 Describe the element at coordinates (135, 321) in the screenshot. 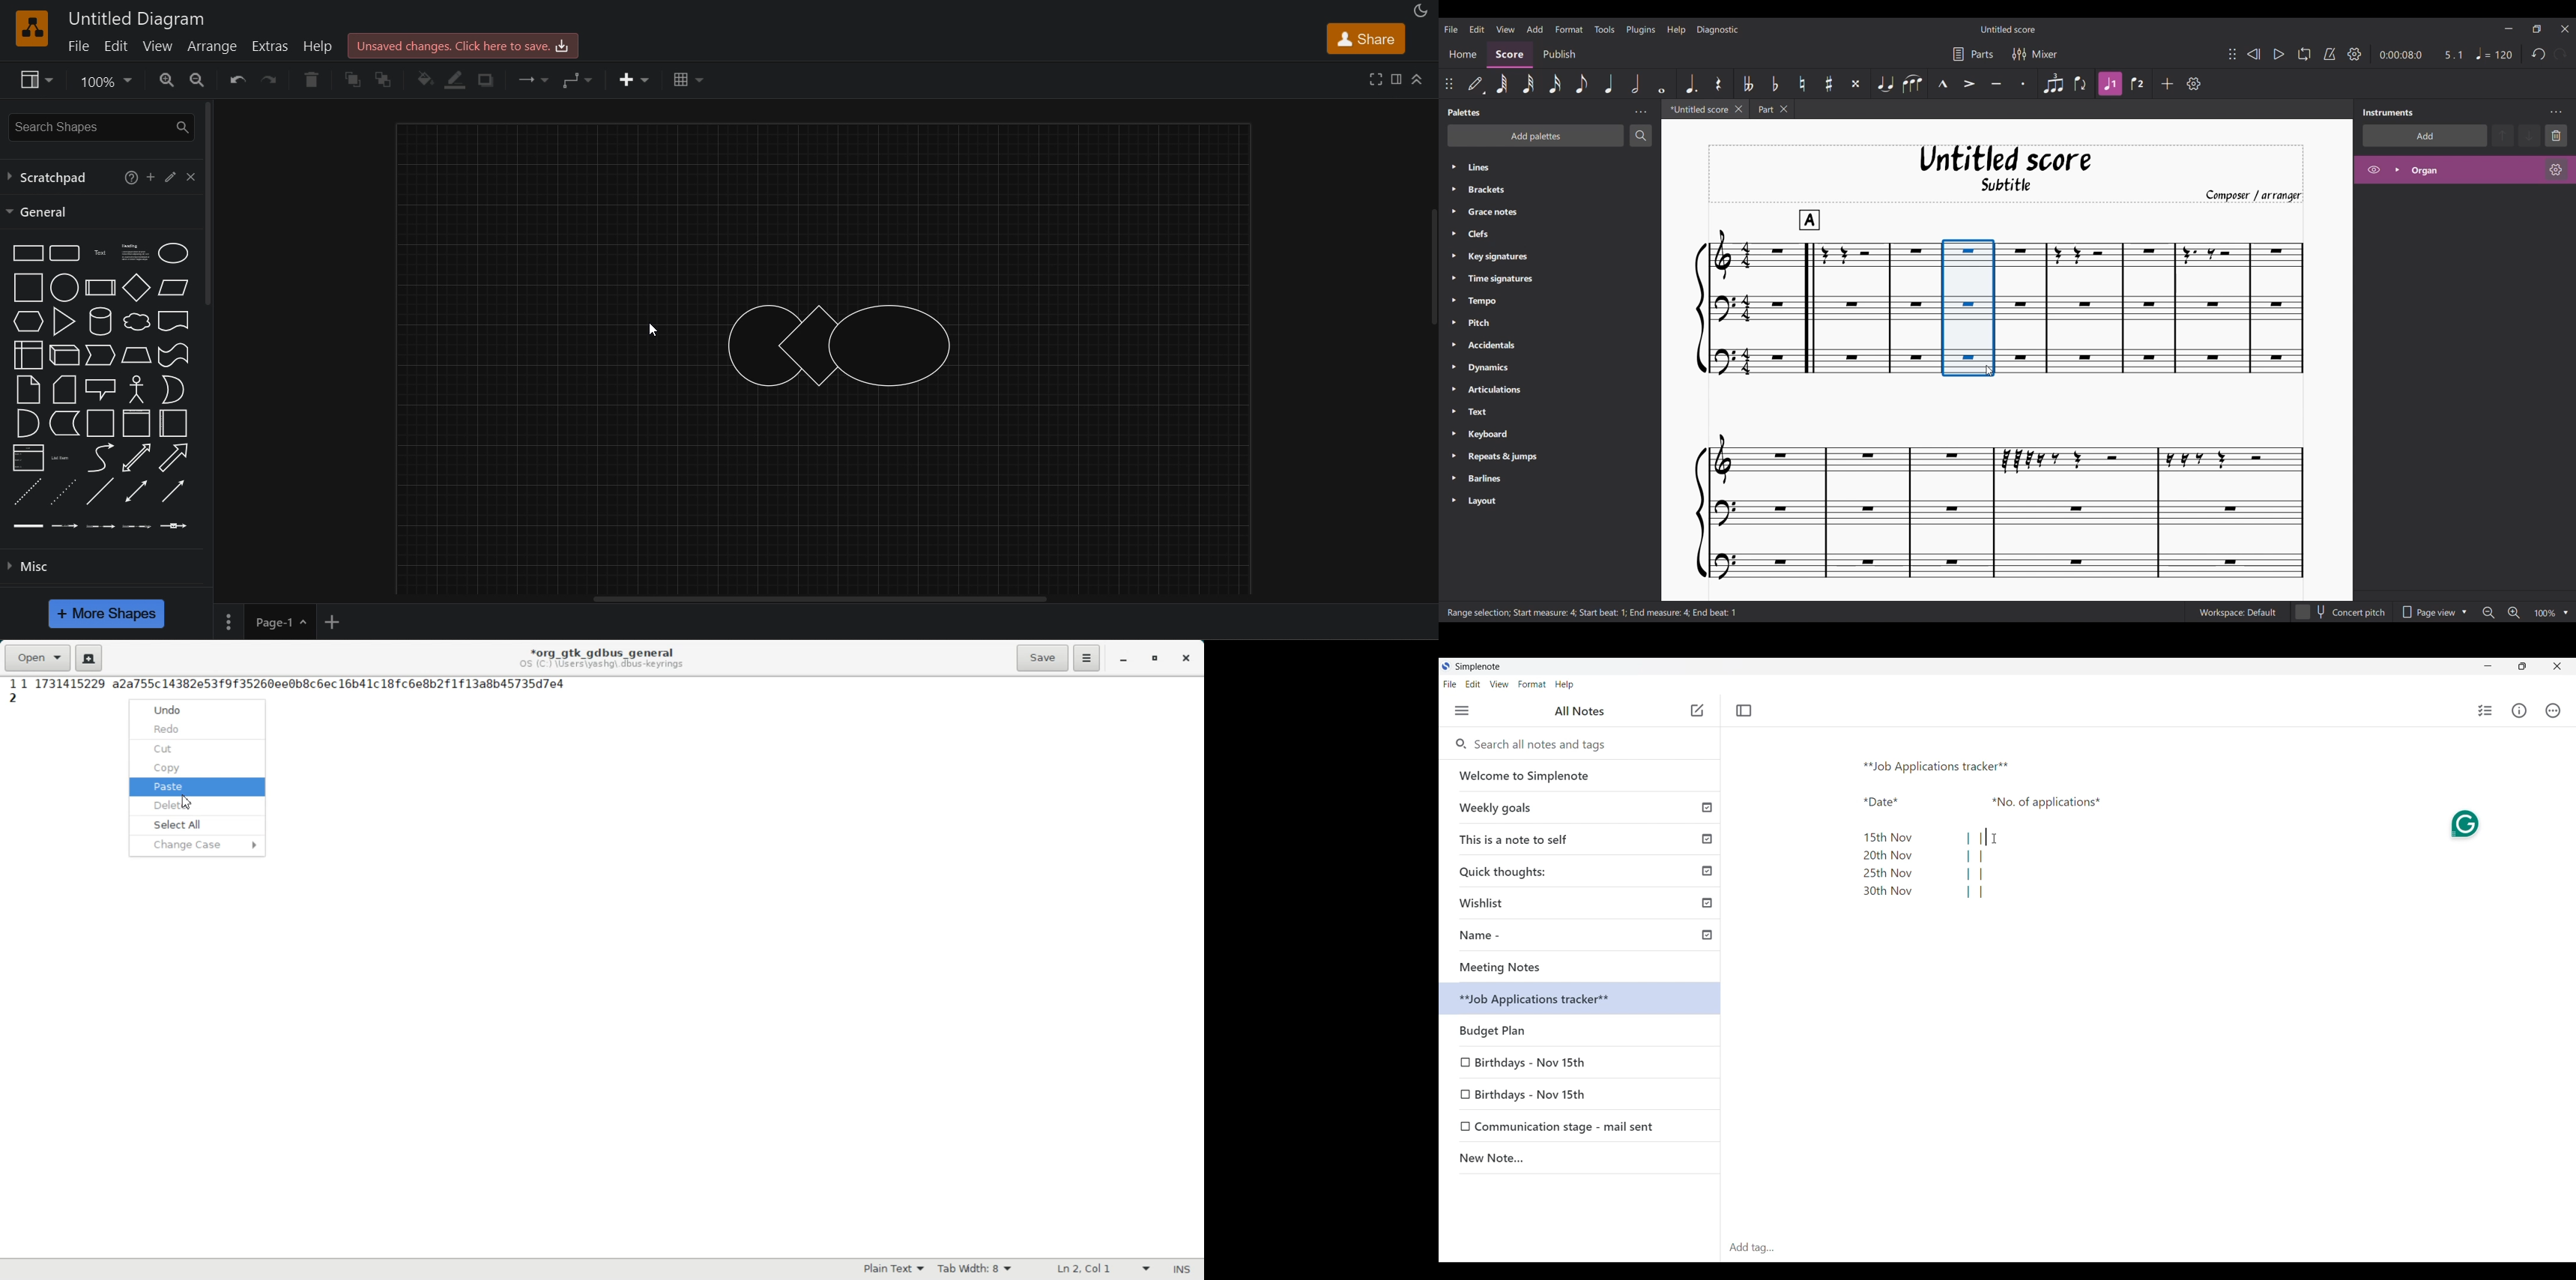

I see `cloud` at that location.